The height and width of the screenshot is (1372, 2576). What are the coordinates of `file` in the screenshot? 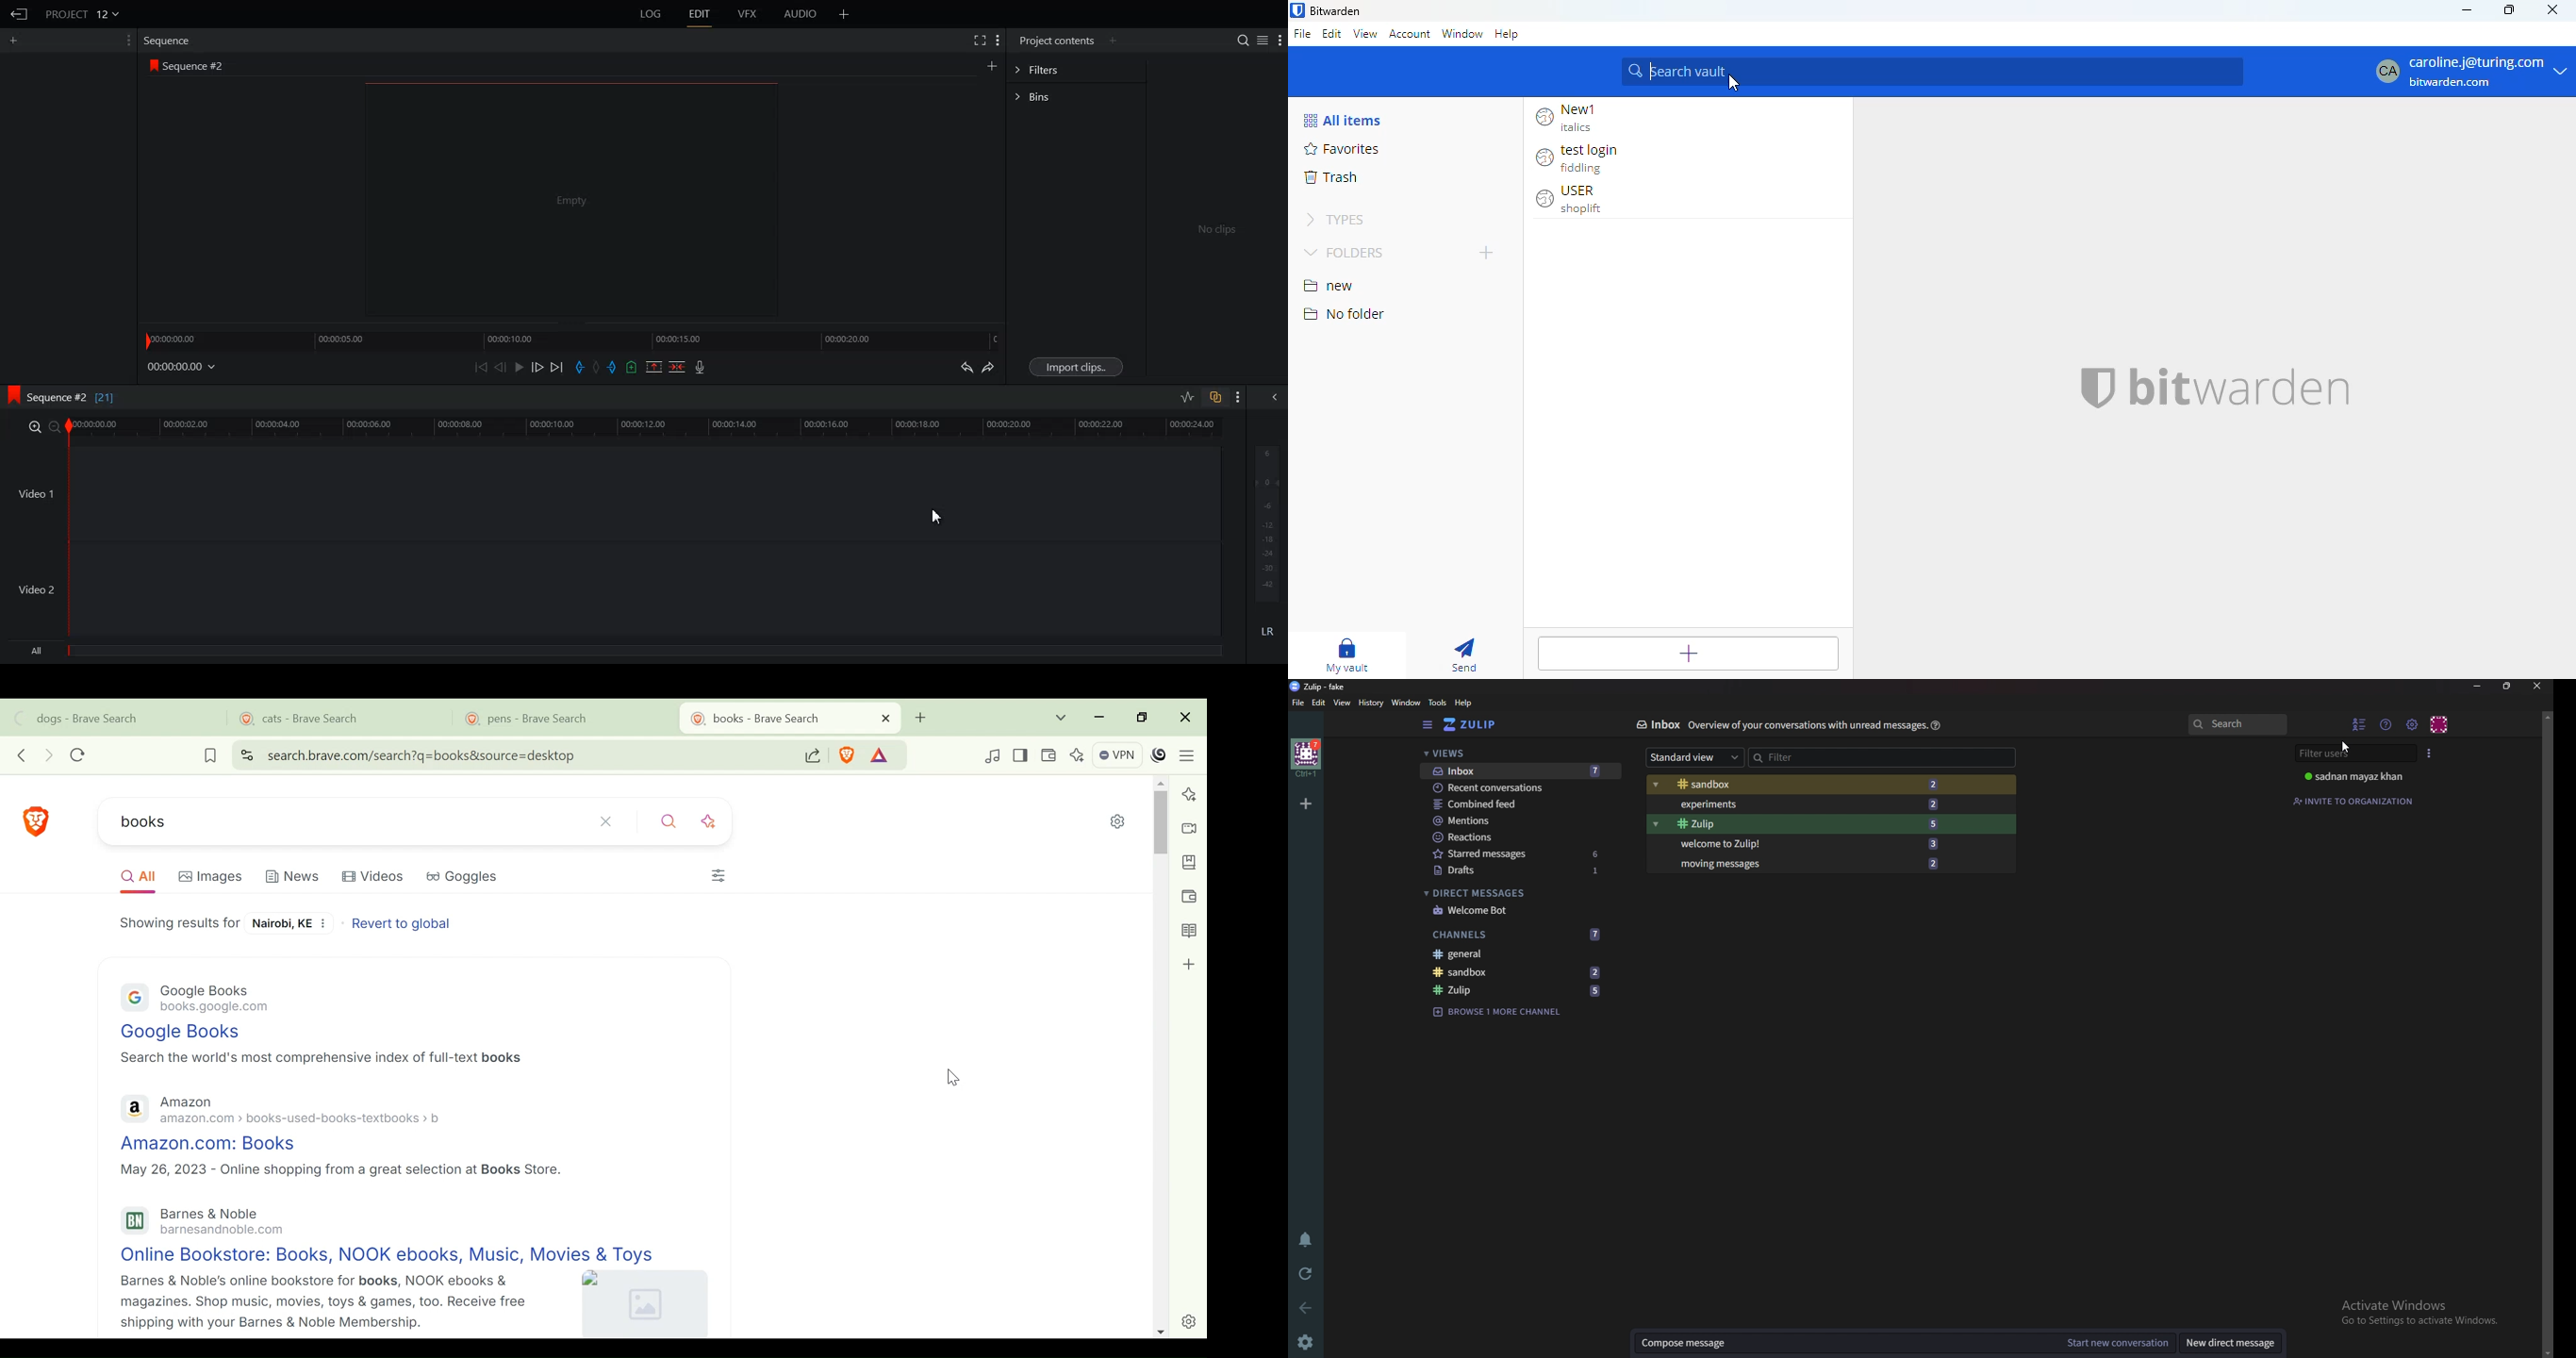 It's located at (1302, 33).